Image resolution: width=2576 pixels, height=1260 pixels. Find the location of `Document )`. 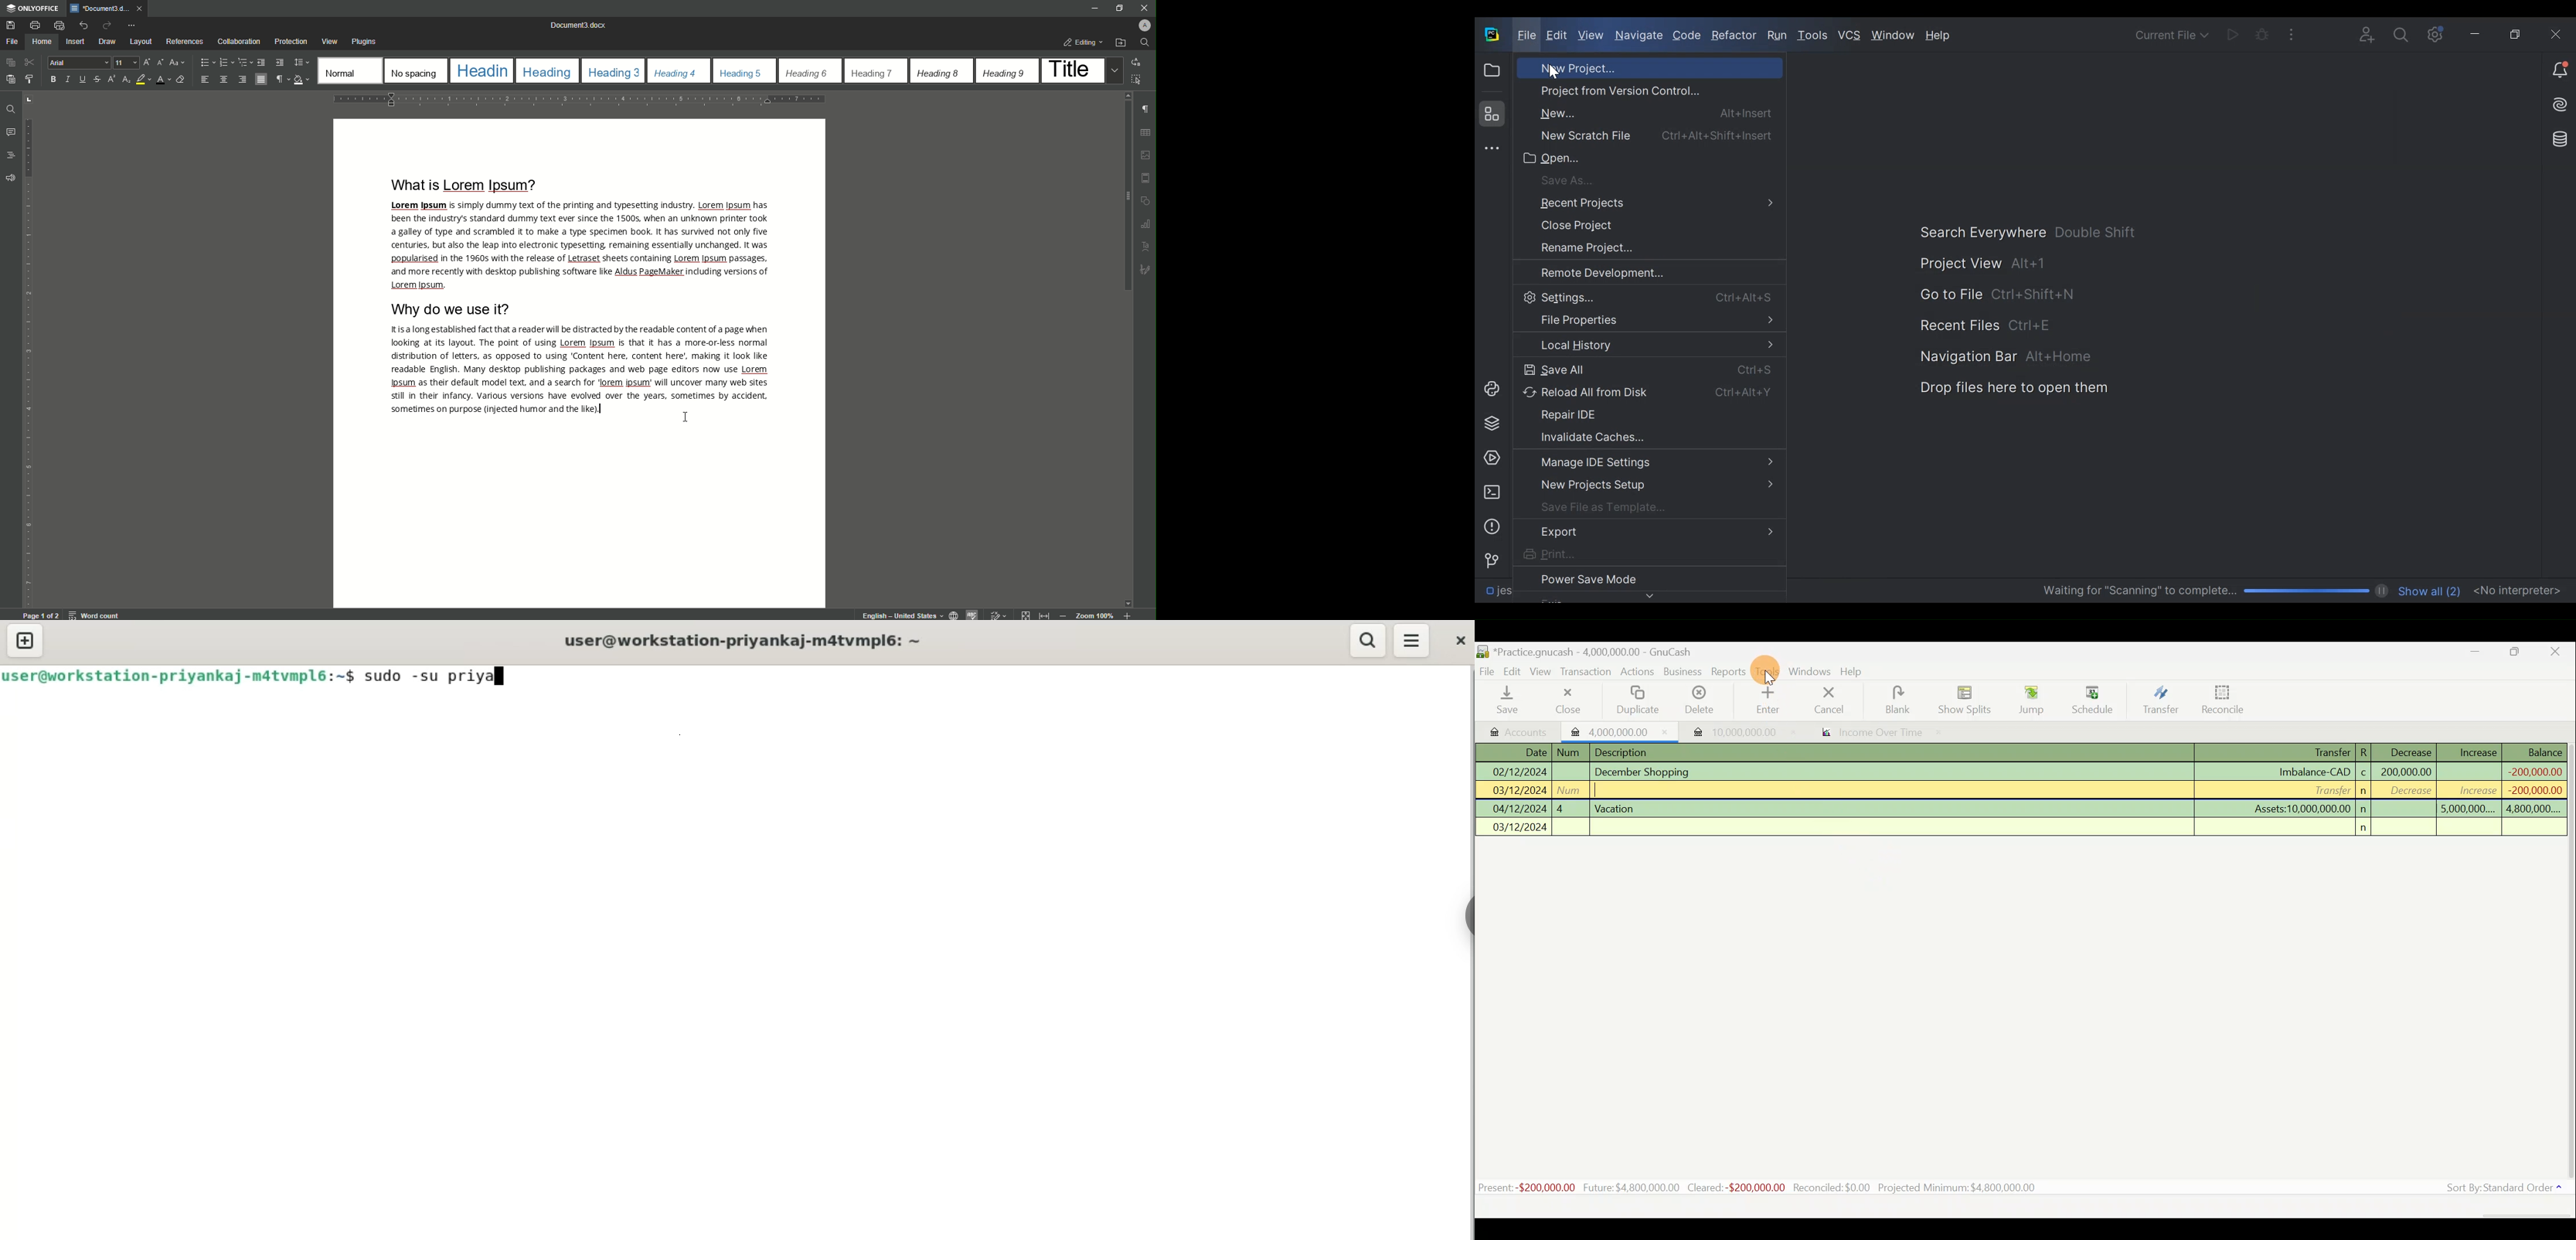

Document ) is located at coordinates (106, 9).